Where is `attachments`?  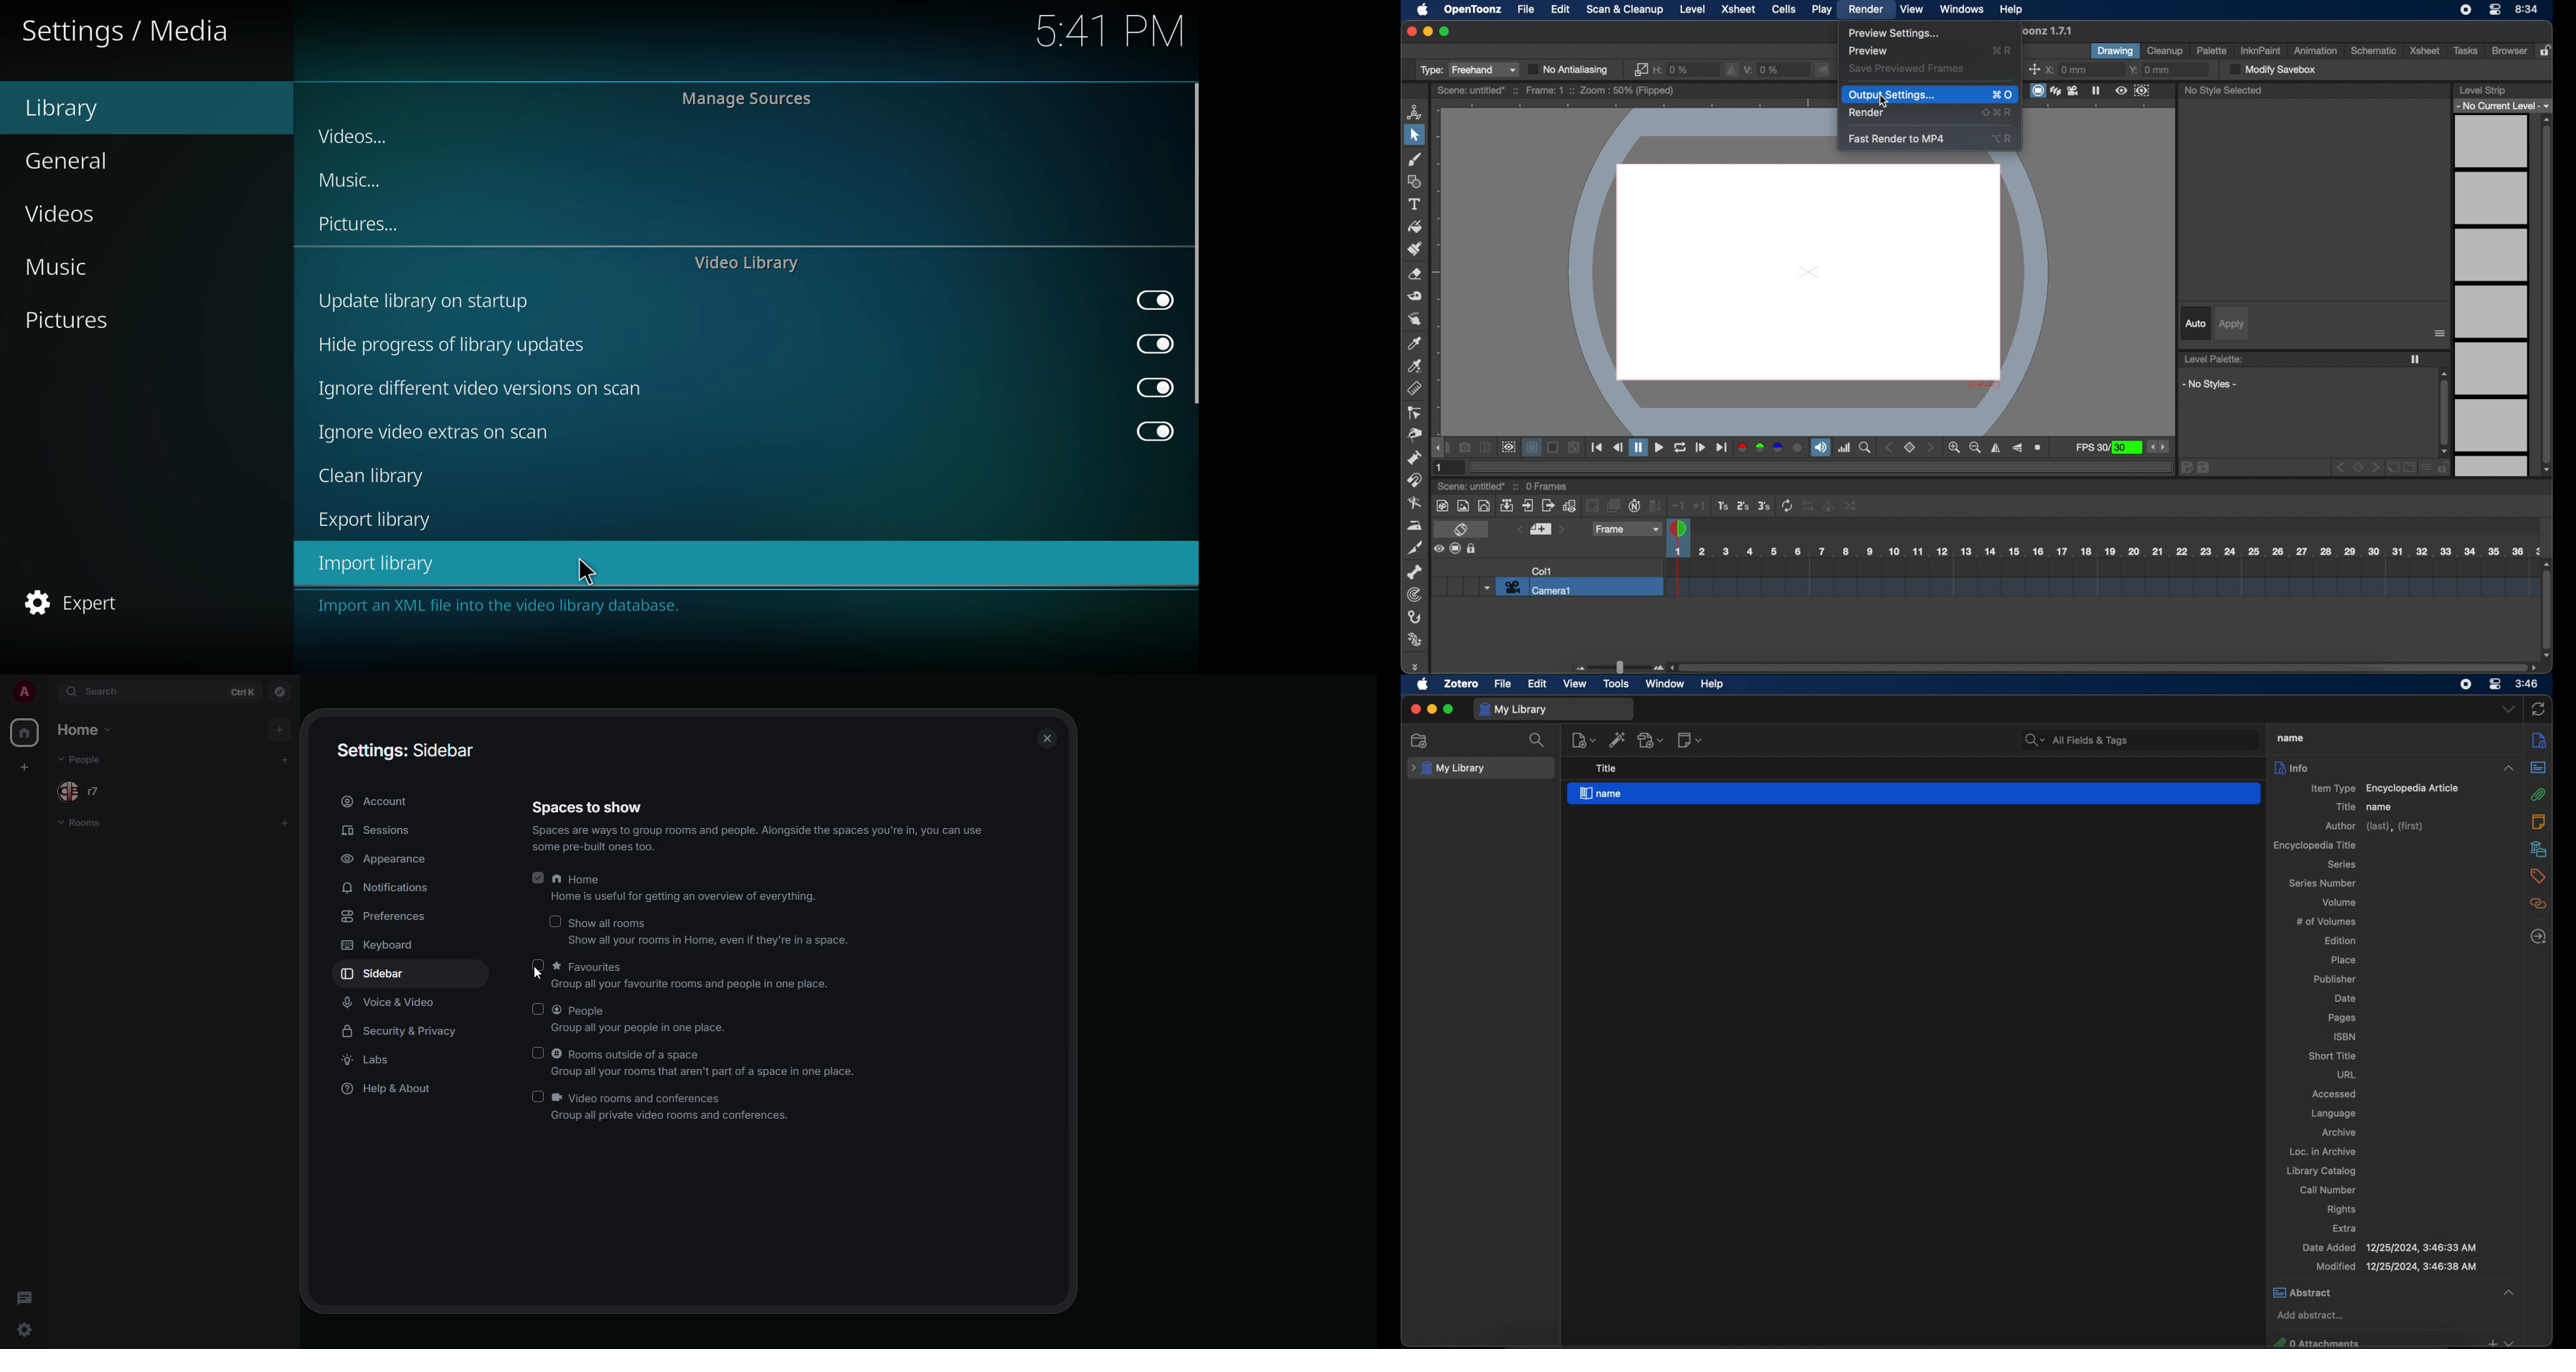 attachments is located at coordinates (2539, 794).